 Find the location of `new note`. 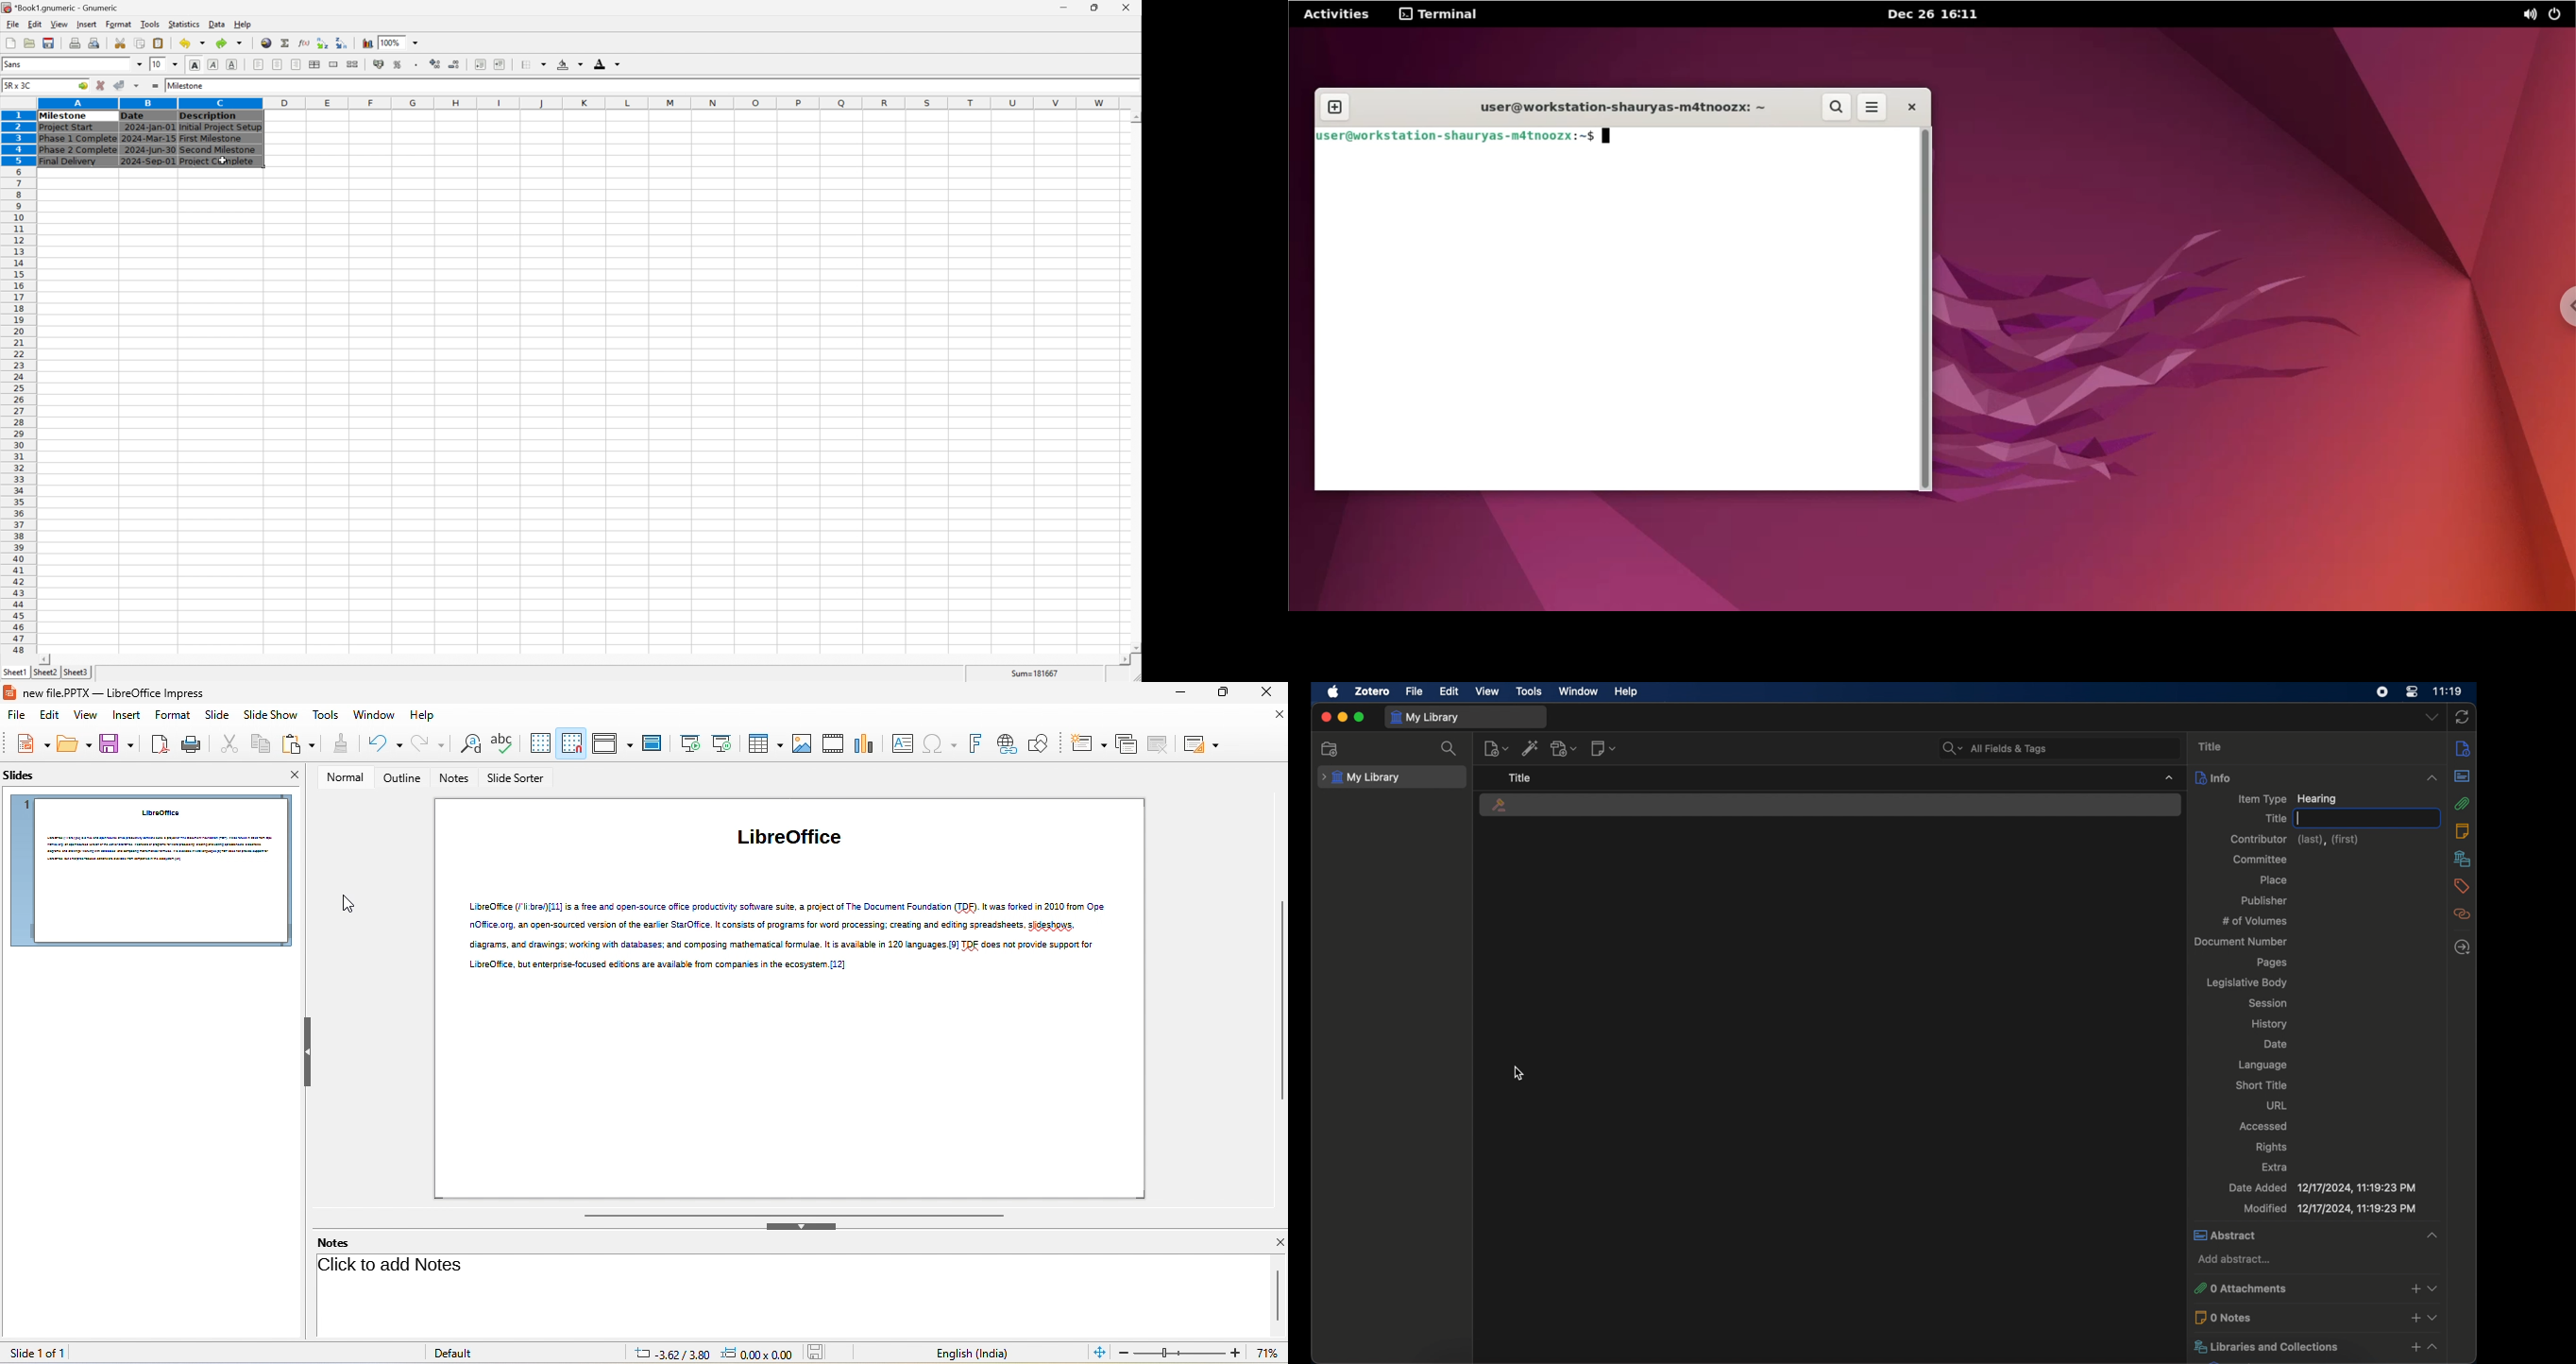

new note is located at coordinates (1604, 748).